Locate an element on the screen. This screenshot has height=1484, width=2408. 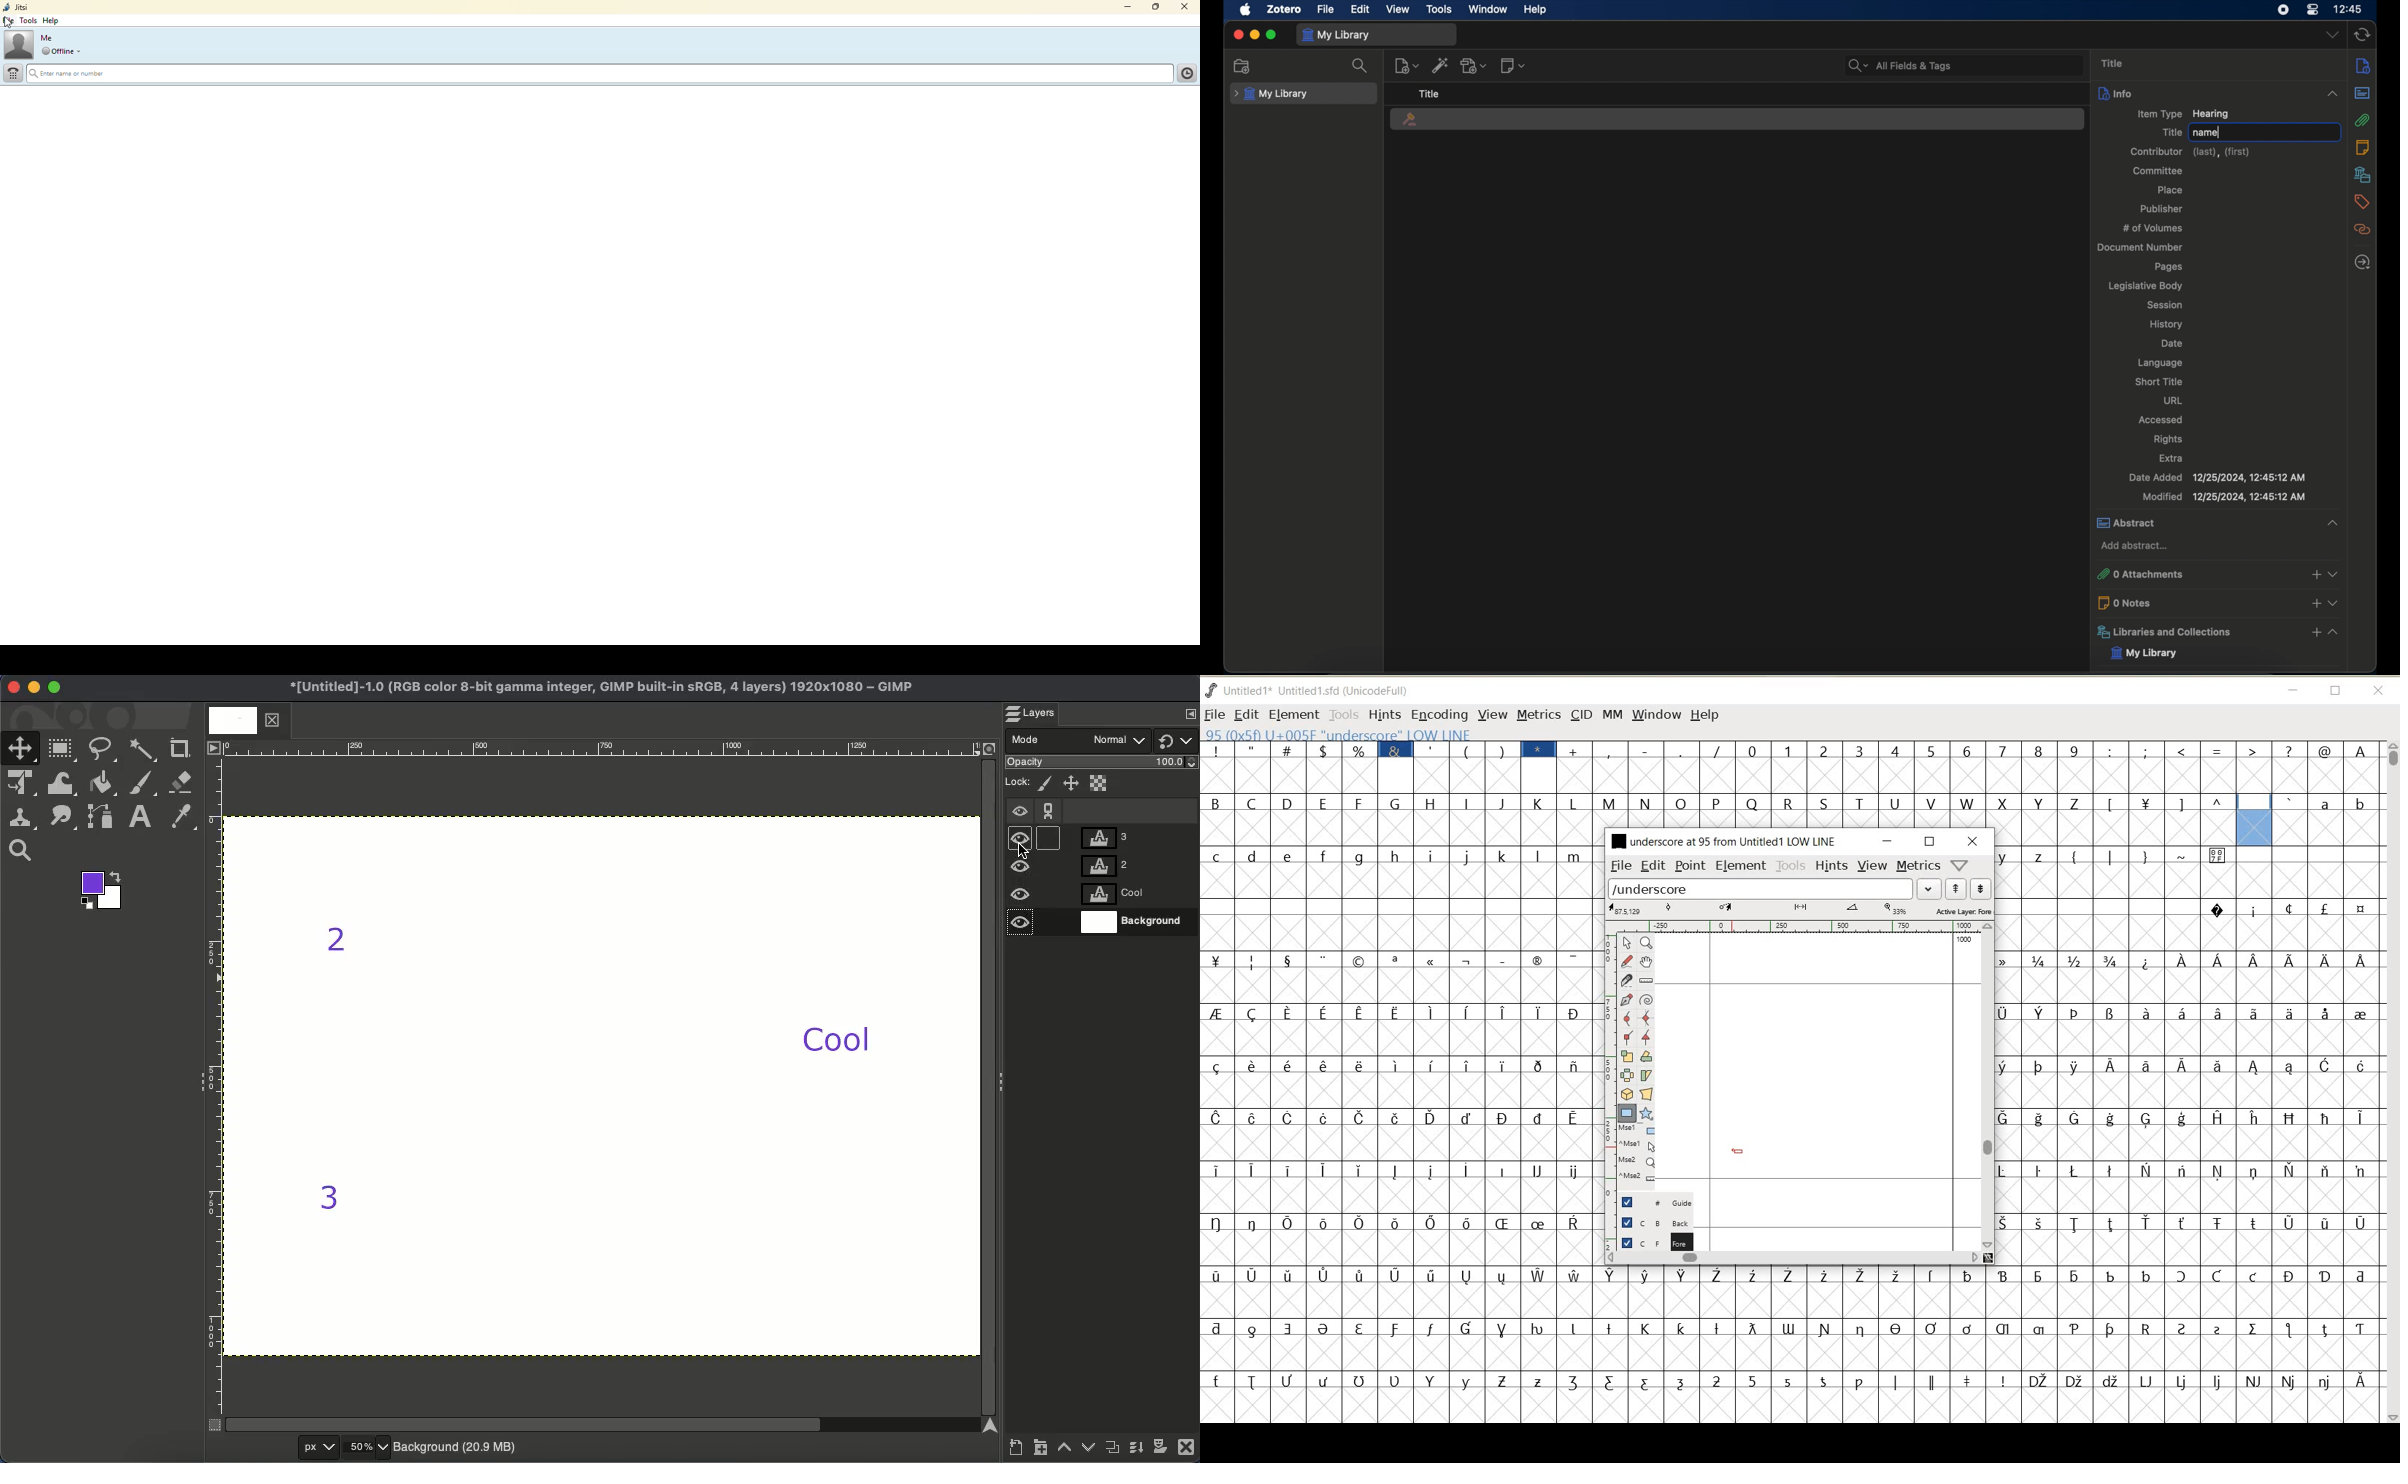
rotate the selection in 3D and project back to plane is located at coordinates (1626, 1094).